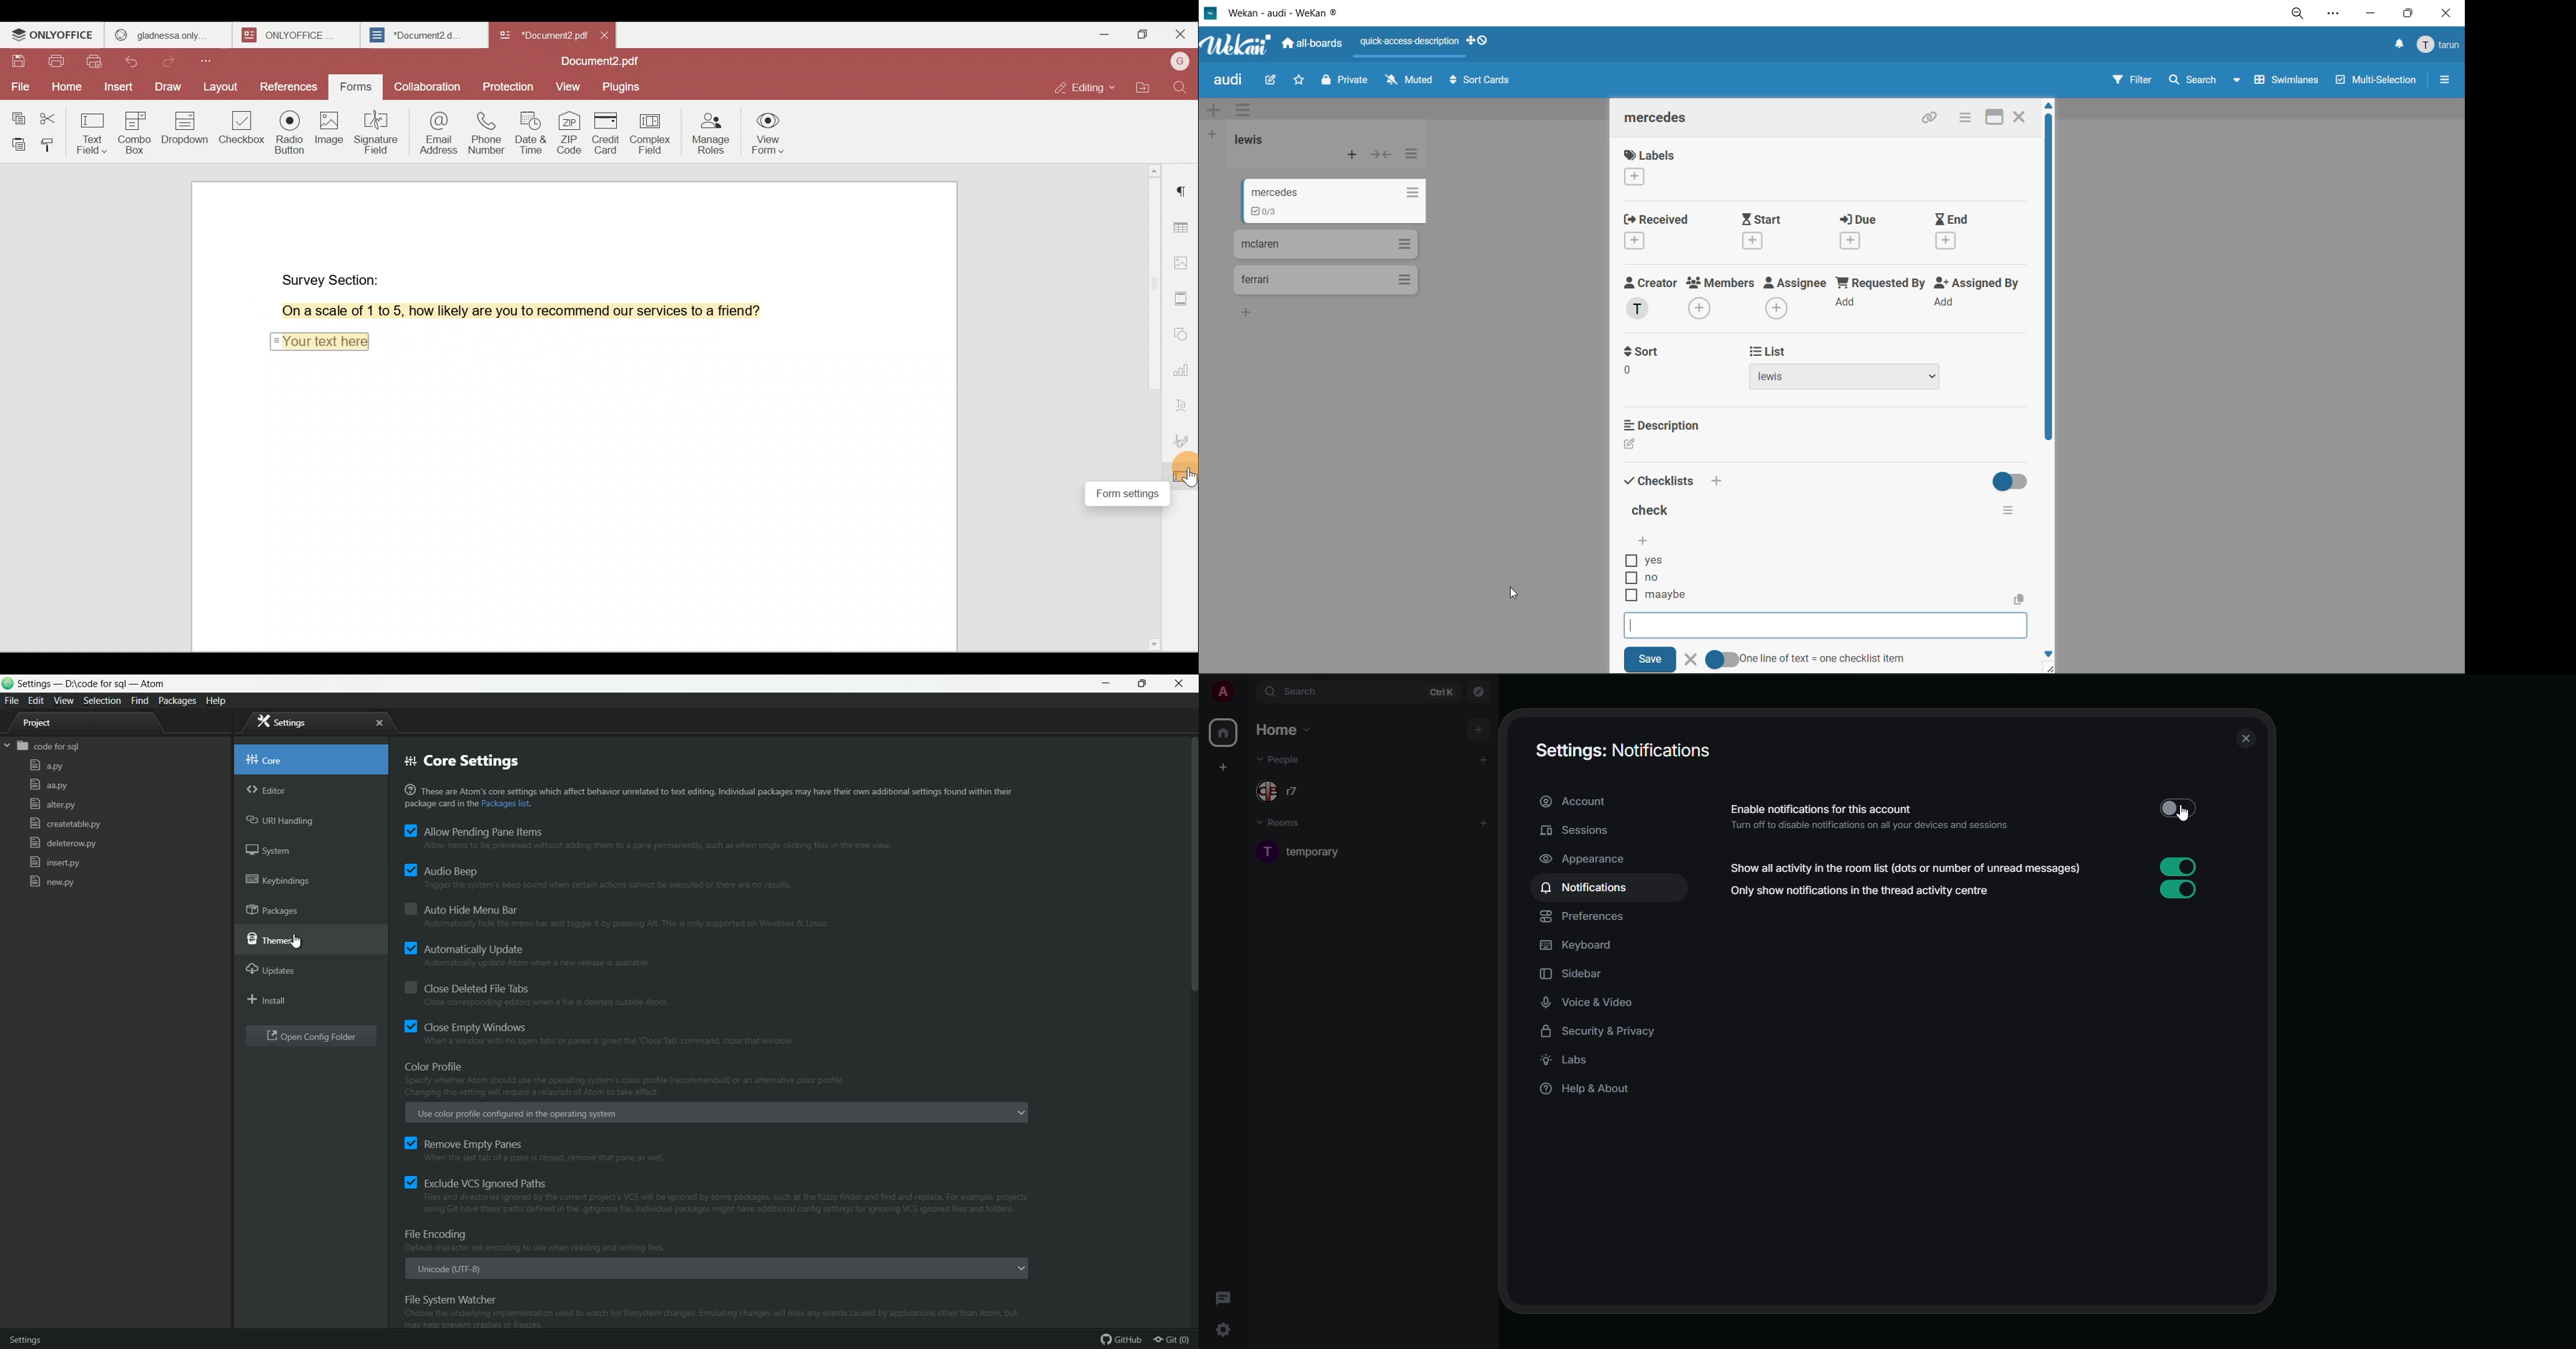  Describe the element at coordinates (1578, 832) in the screenshot. I see `sessions` at that location.